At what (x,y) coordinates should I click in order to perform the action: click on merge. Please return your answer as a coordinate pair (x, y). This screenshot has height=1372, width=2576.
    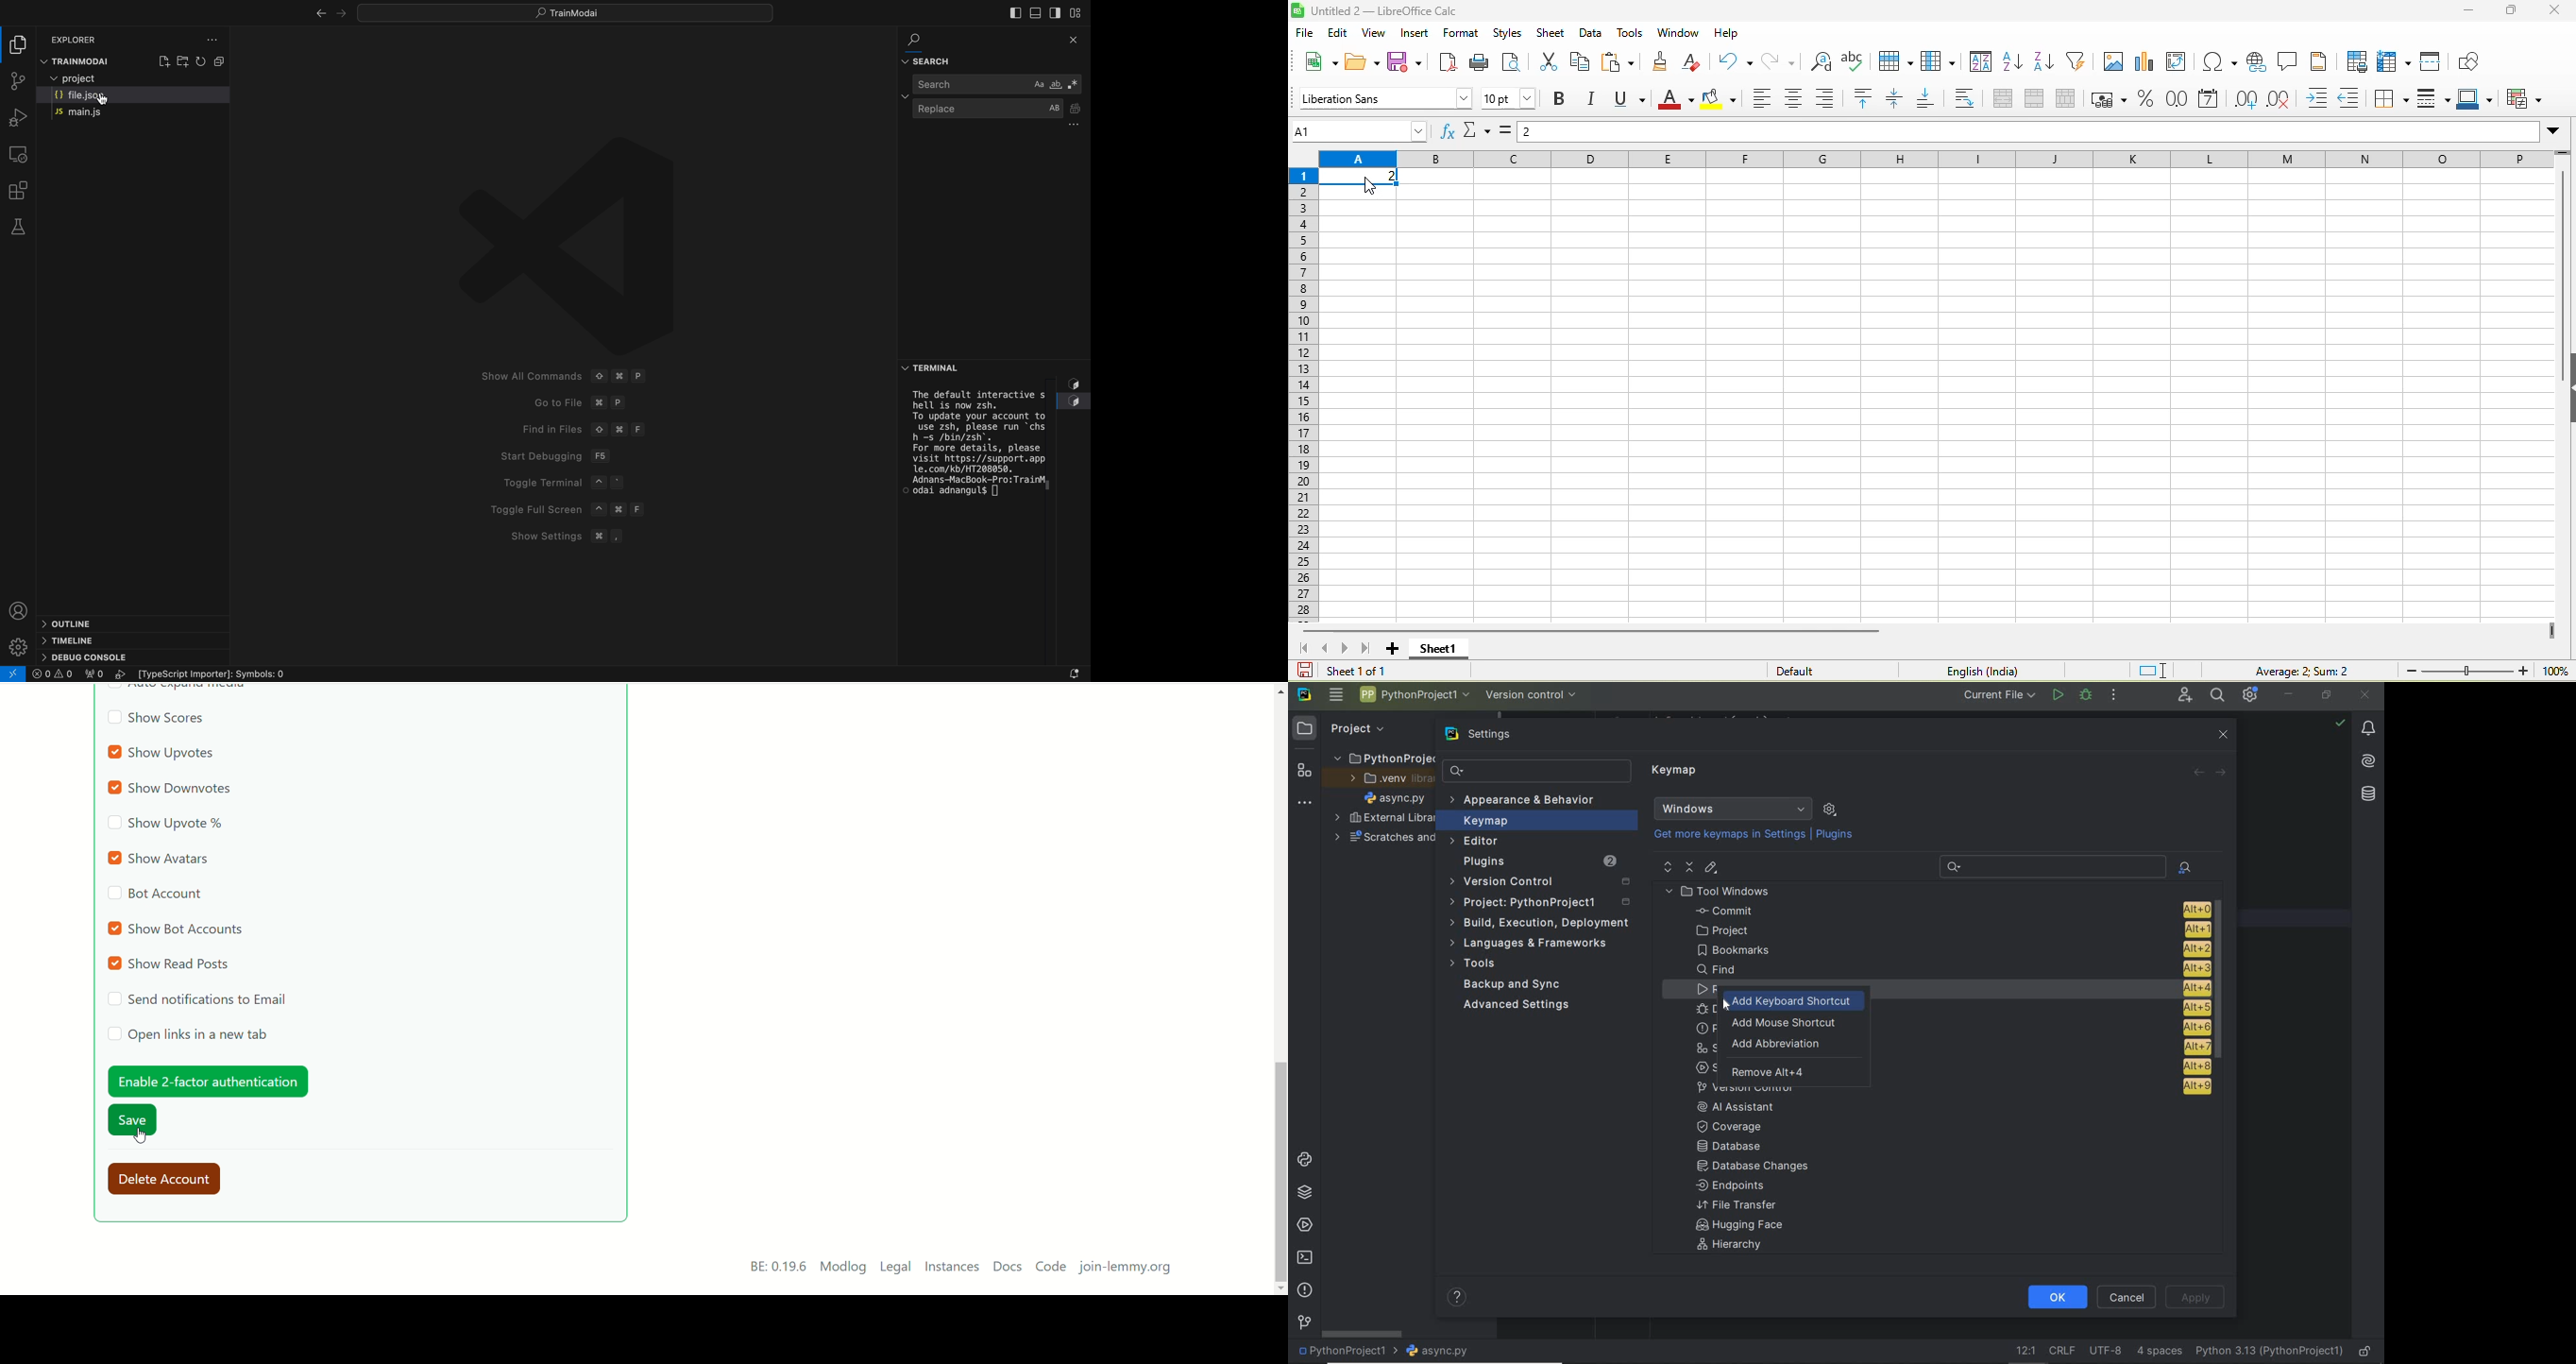
    Looking at the image, I should click on (2041, 100).